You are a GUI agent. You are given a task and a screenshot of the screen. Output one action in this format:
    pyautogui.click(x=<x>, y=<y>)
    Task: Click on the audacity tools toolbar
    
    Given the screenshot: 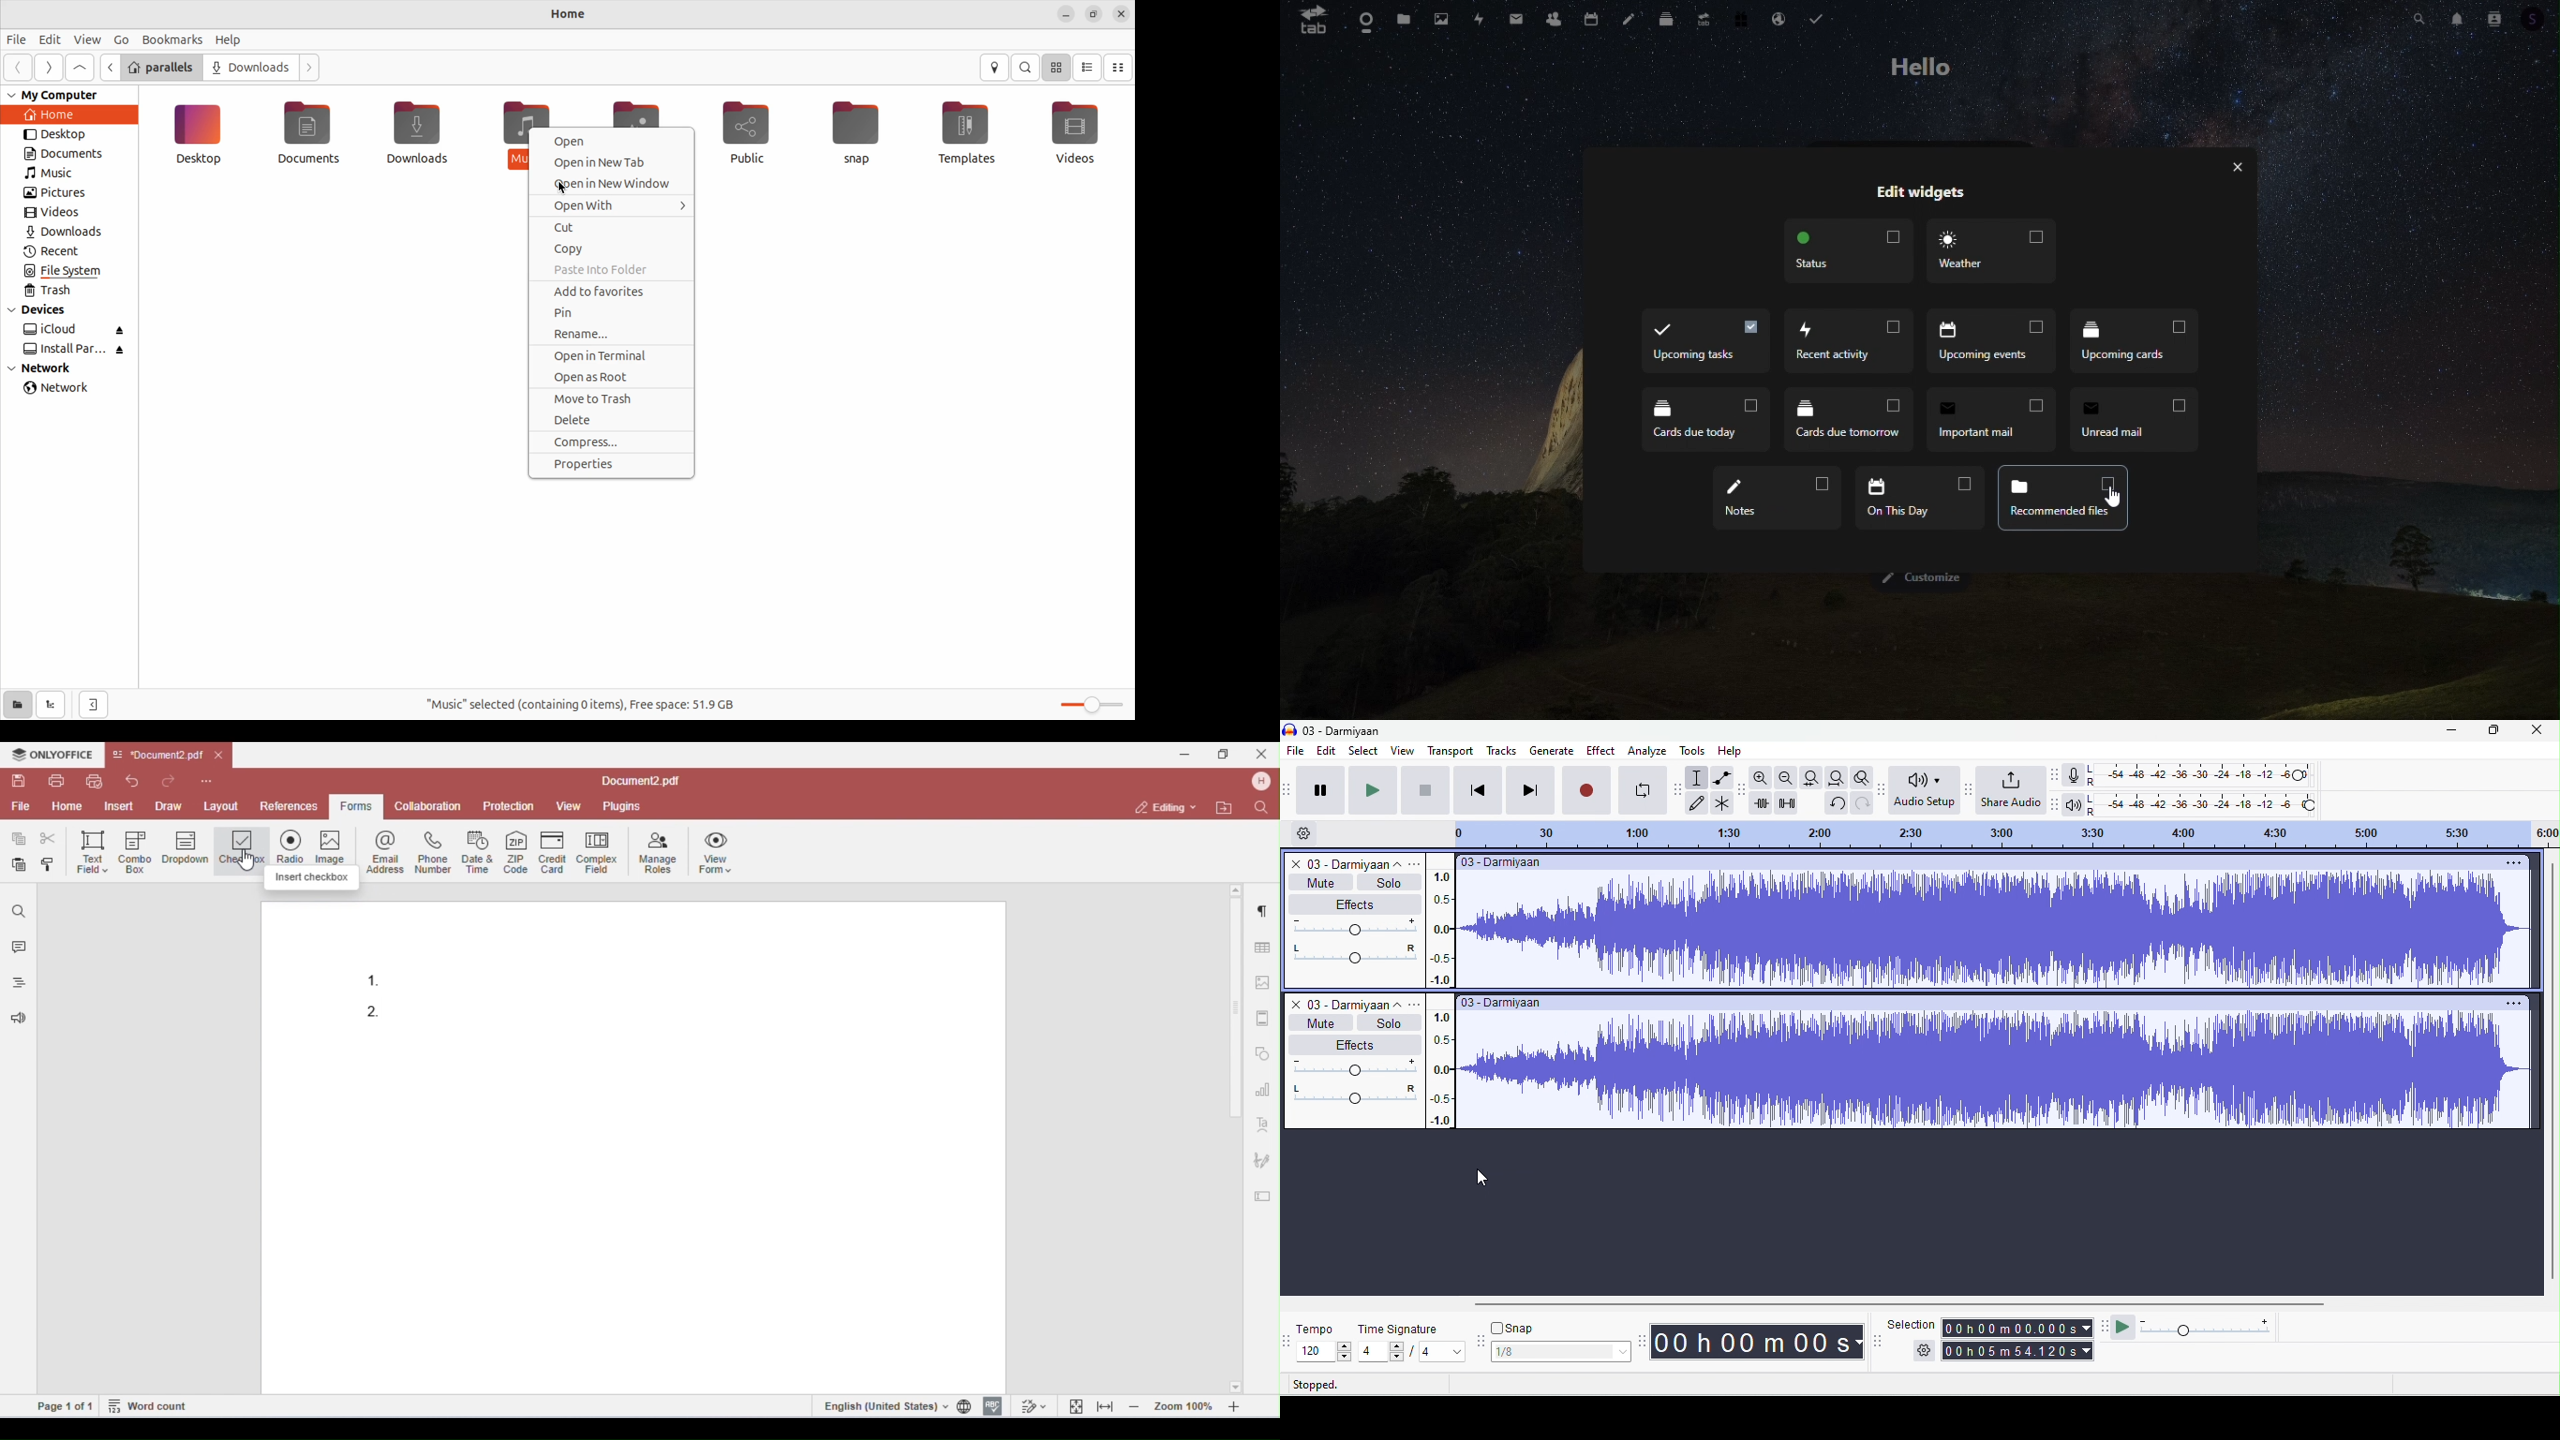 What is the action you would take?
    pyautogui.click(x=1677, y=791)
    